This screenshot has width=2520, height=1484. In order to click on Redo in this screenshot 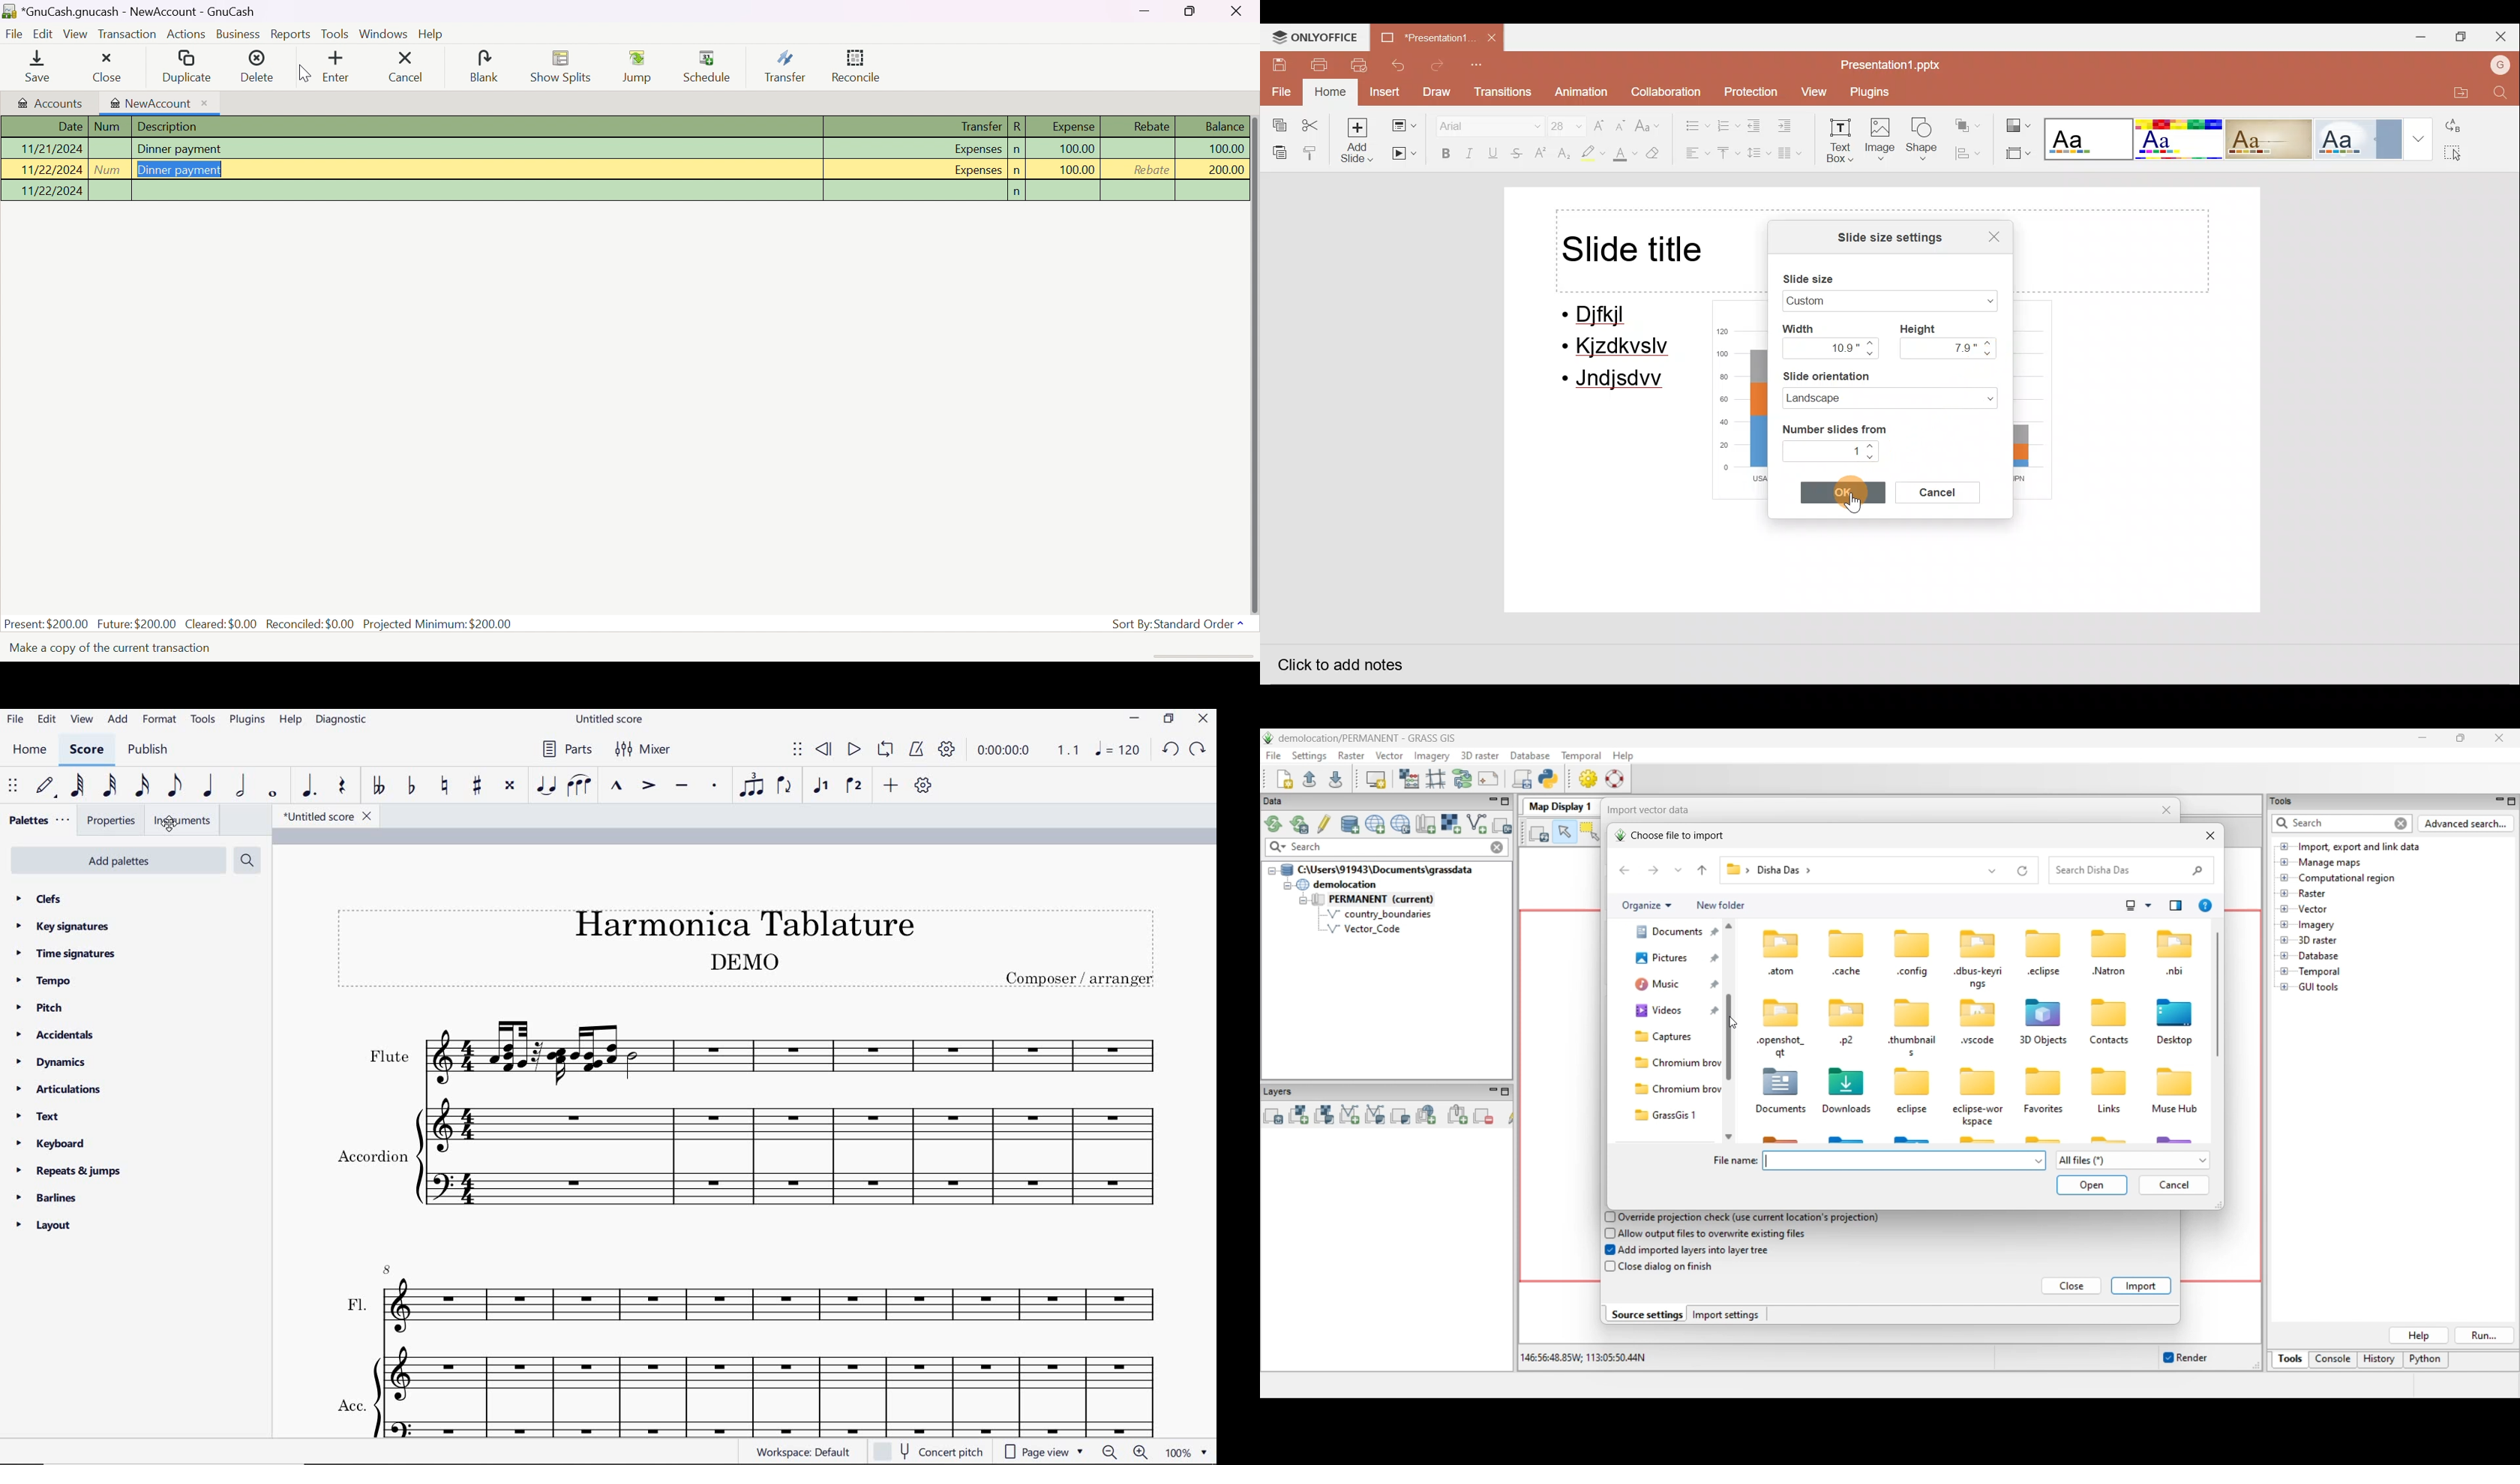, I will do `click(1438, 66)`.